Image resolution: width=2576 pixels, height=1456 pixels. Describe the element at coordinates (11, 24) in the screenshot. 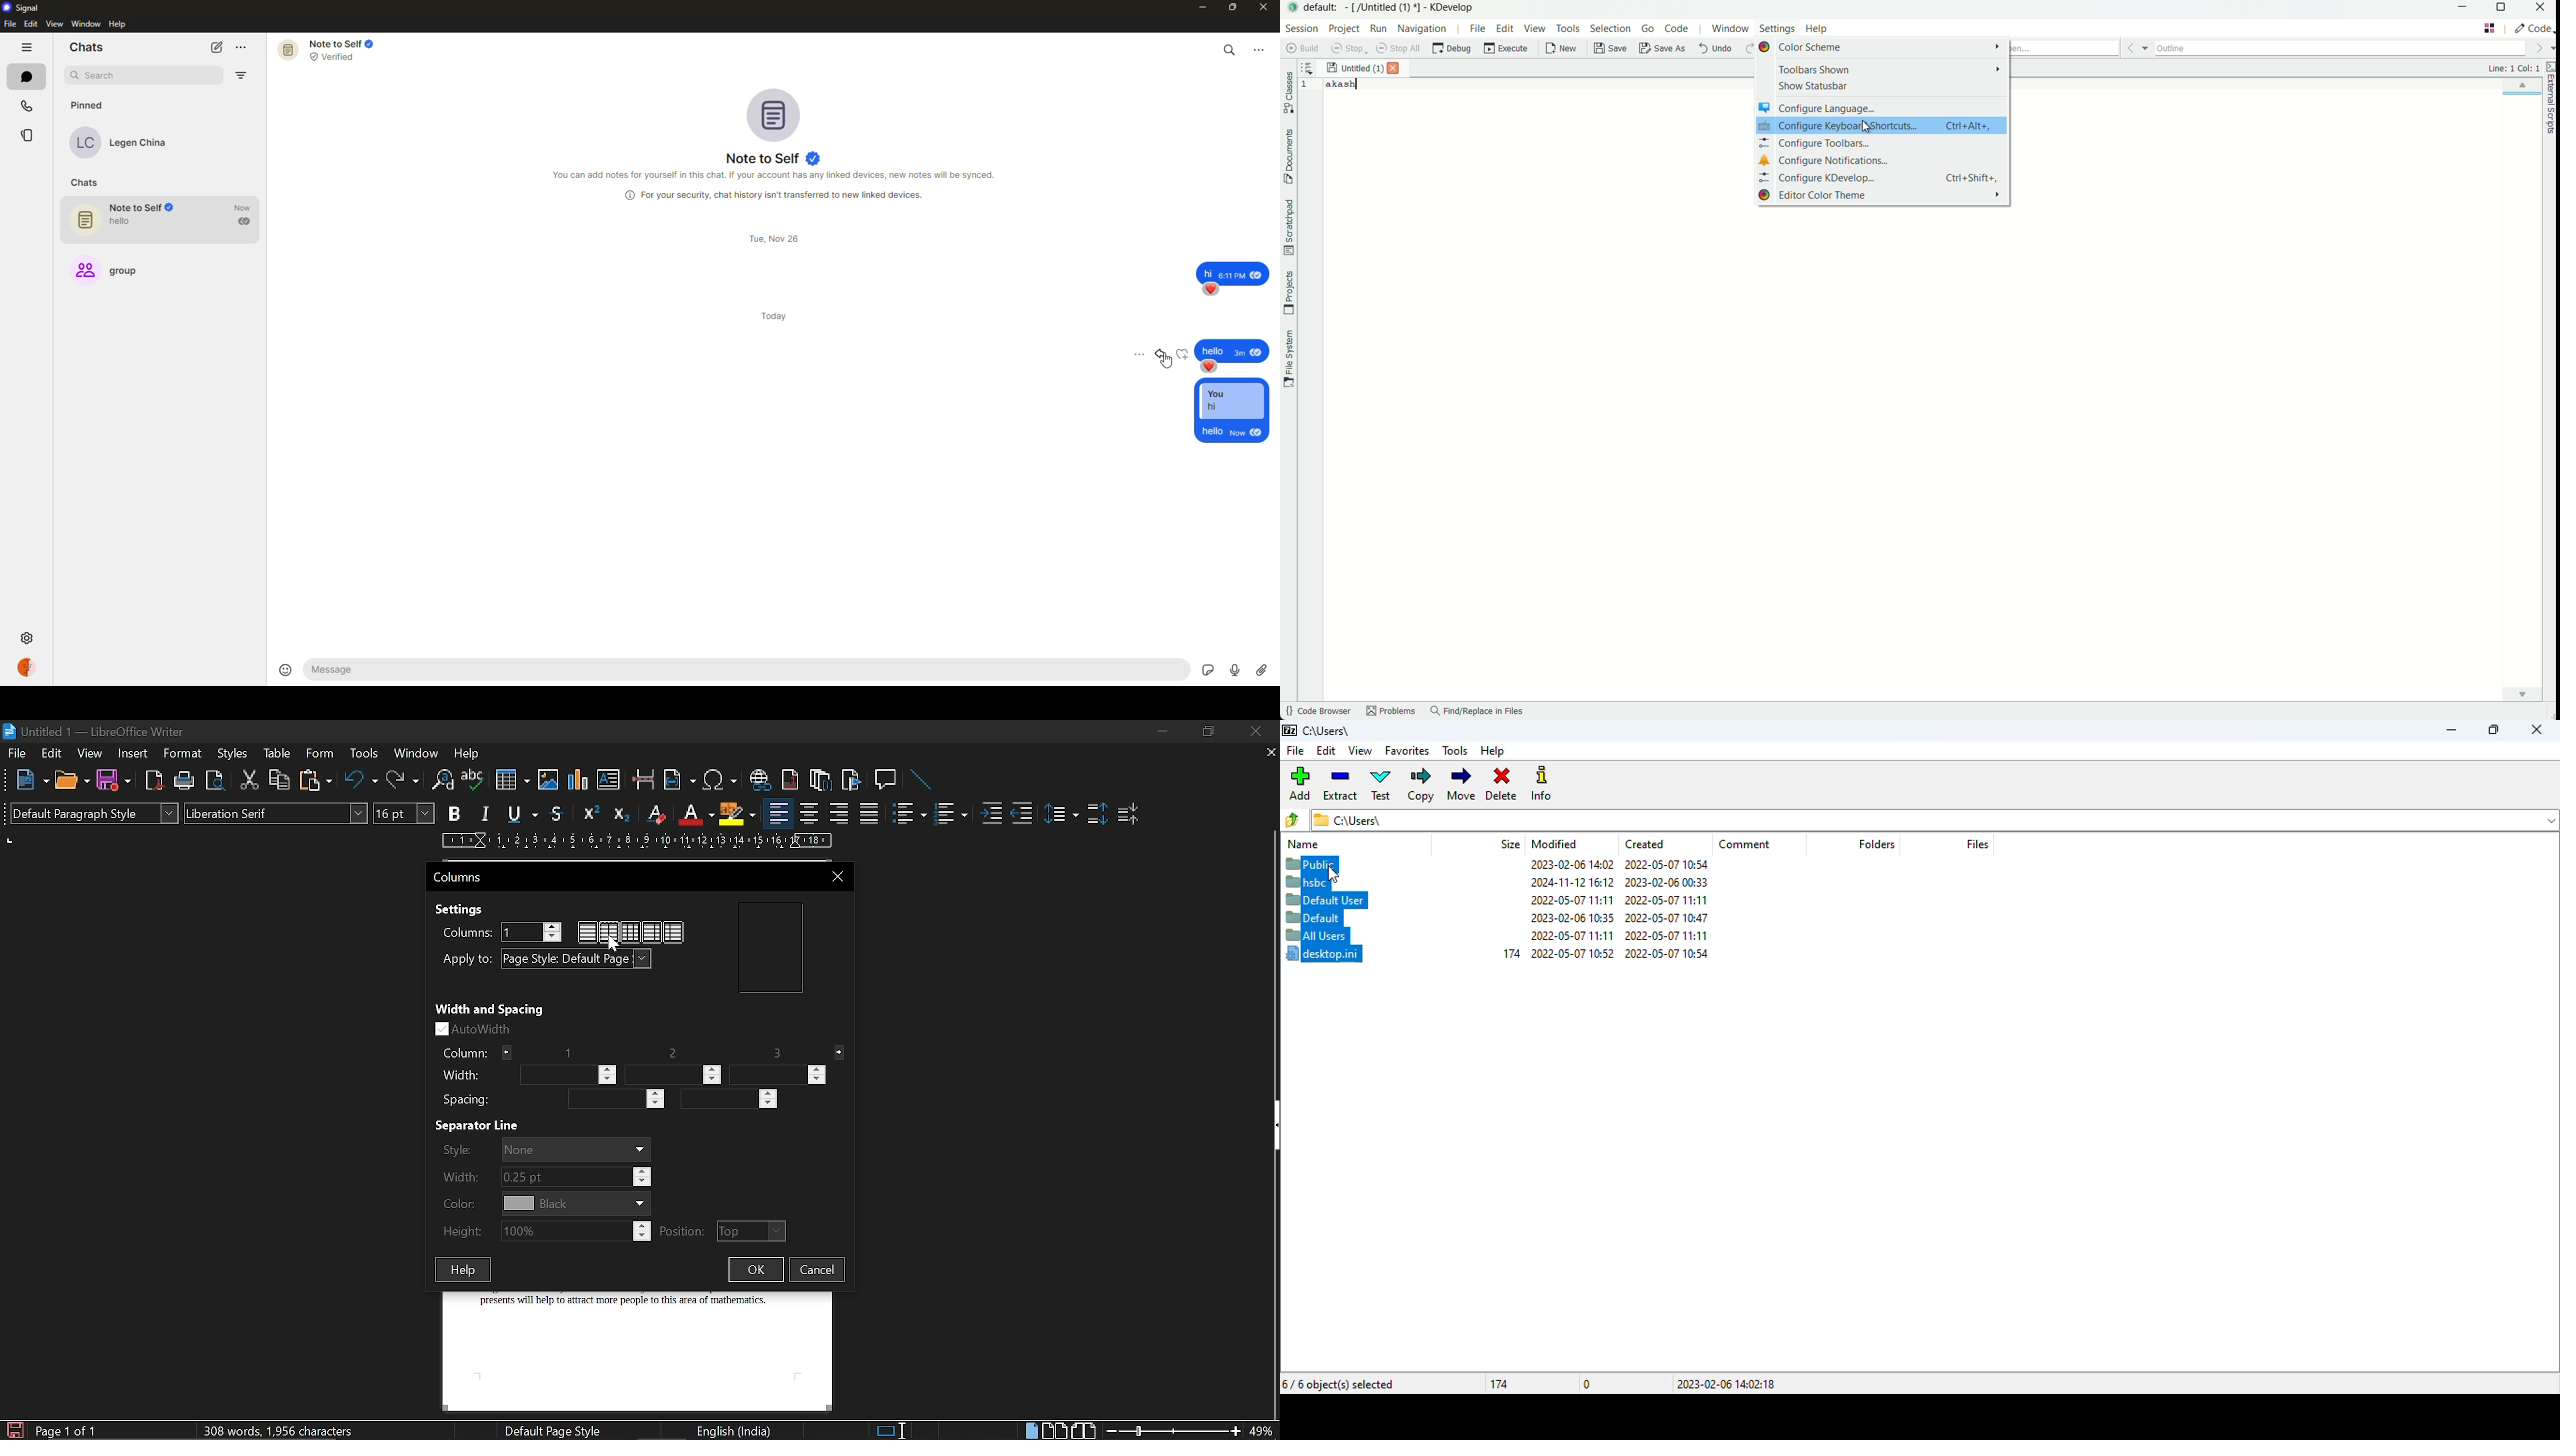

I see `file` at that location.